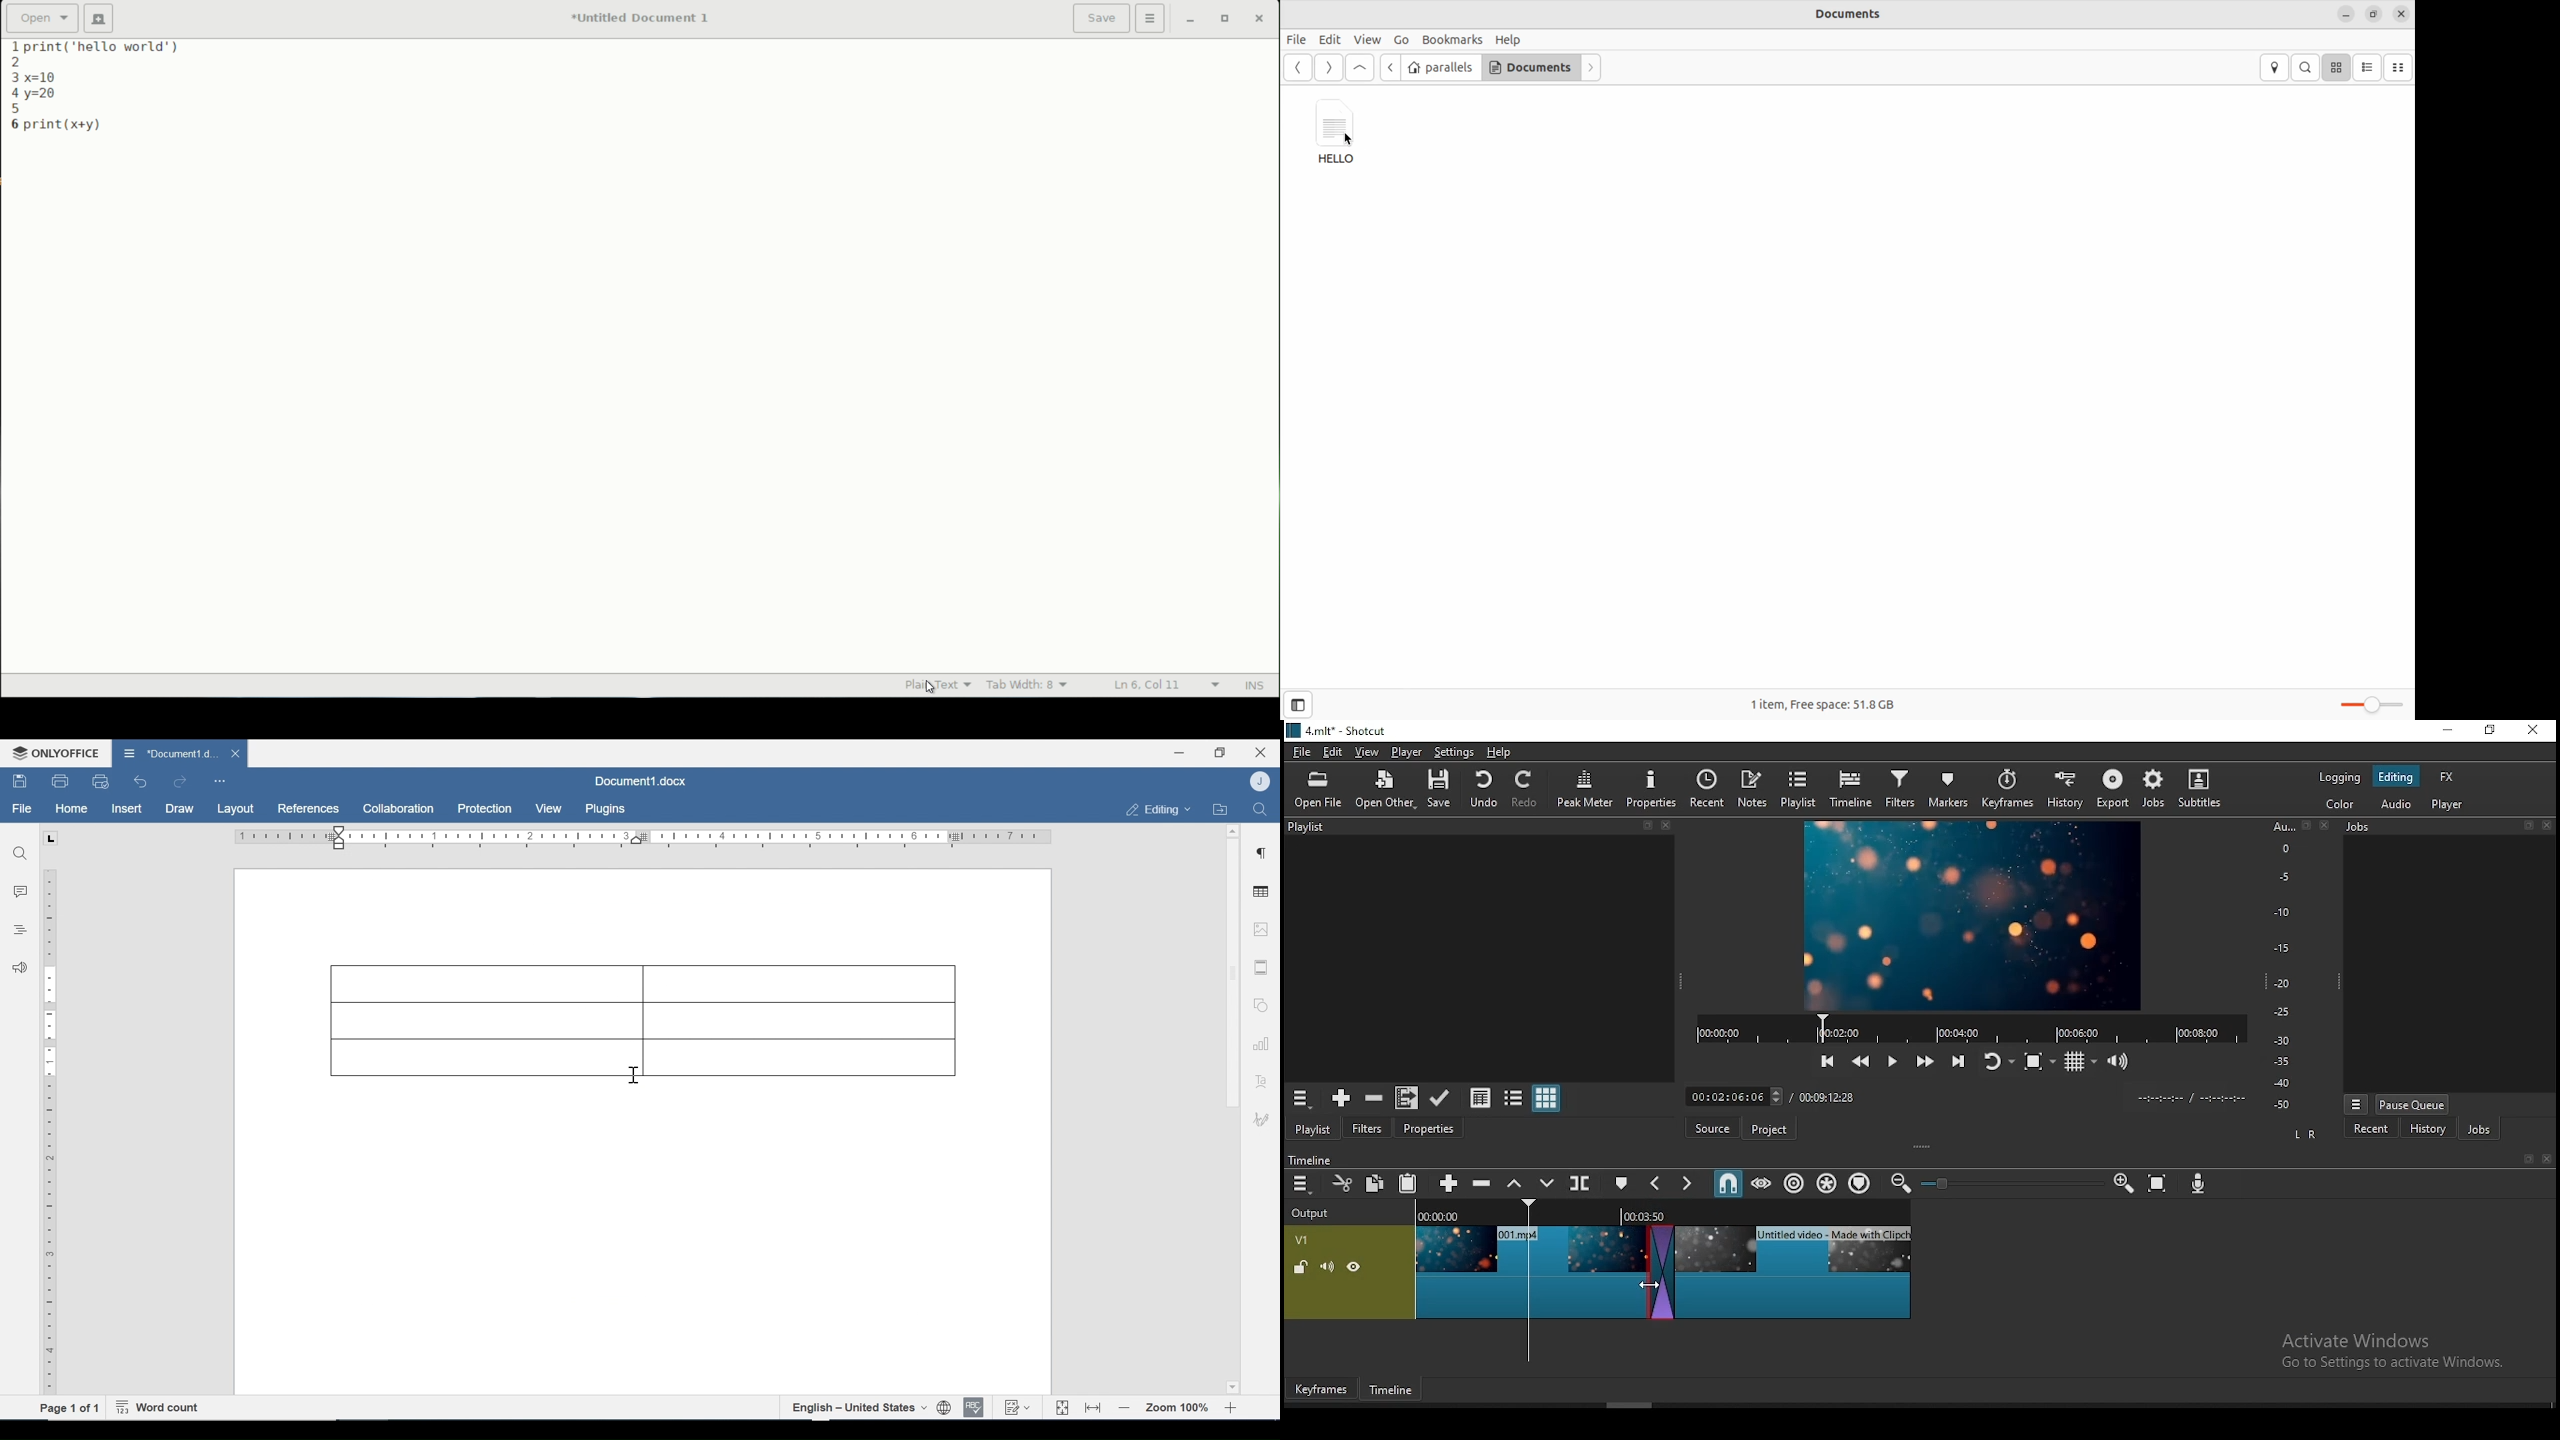  Describe the element at coordinates (1512, 1184) in the screenshot. I see `lift` at that location.